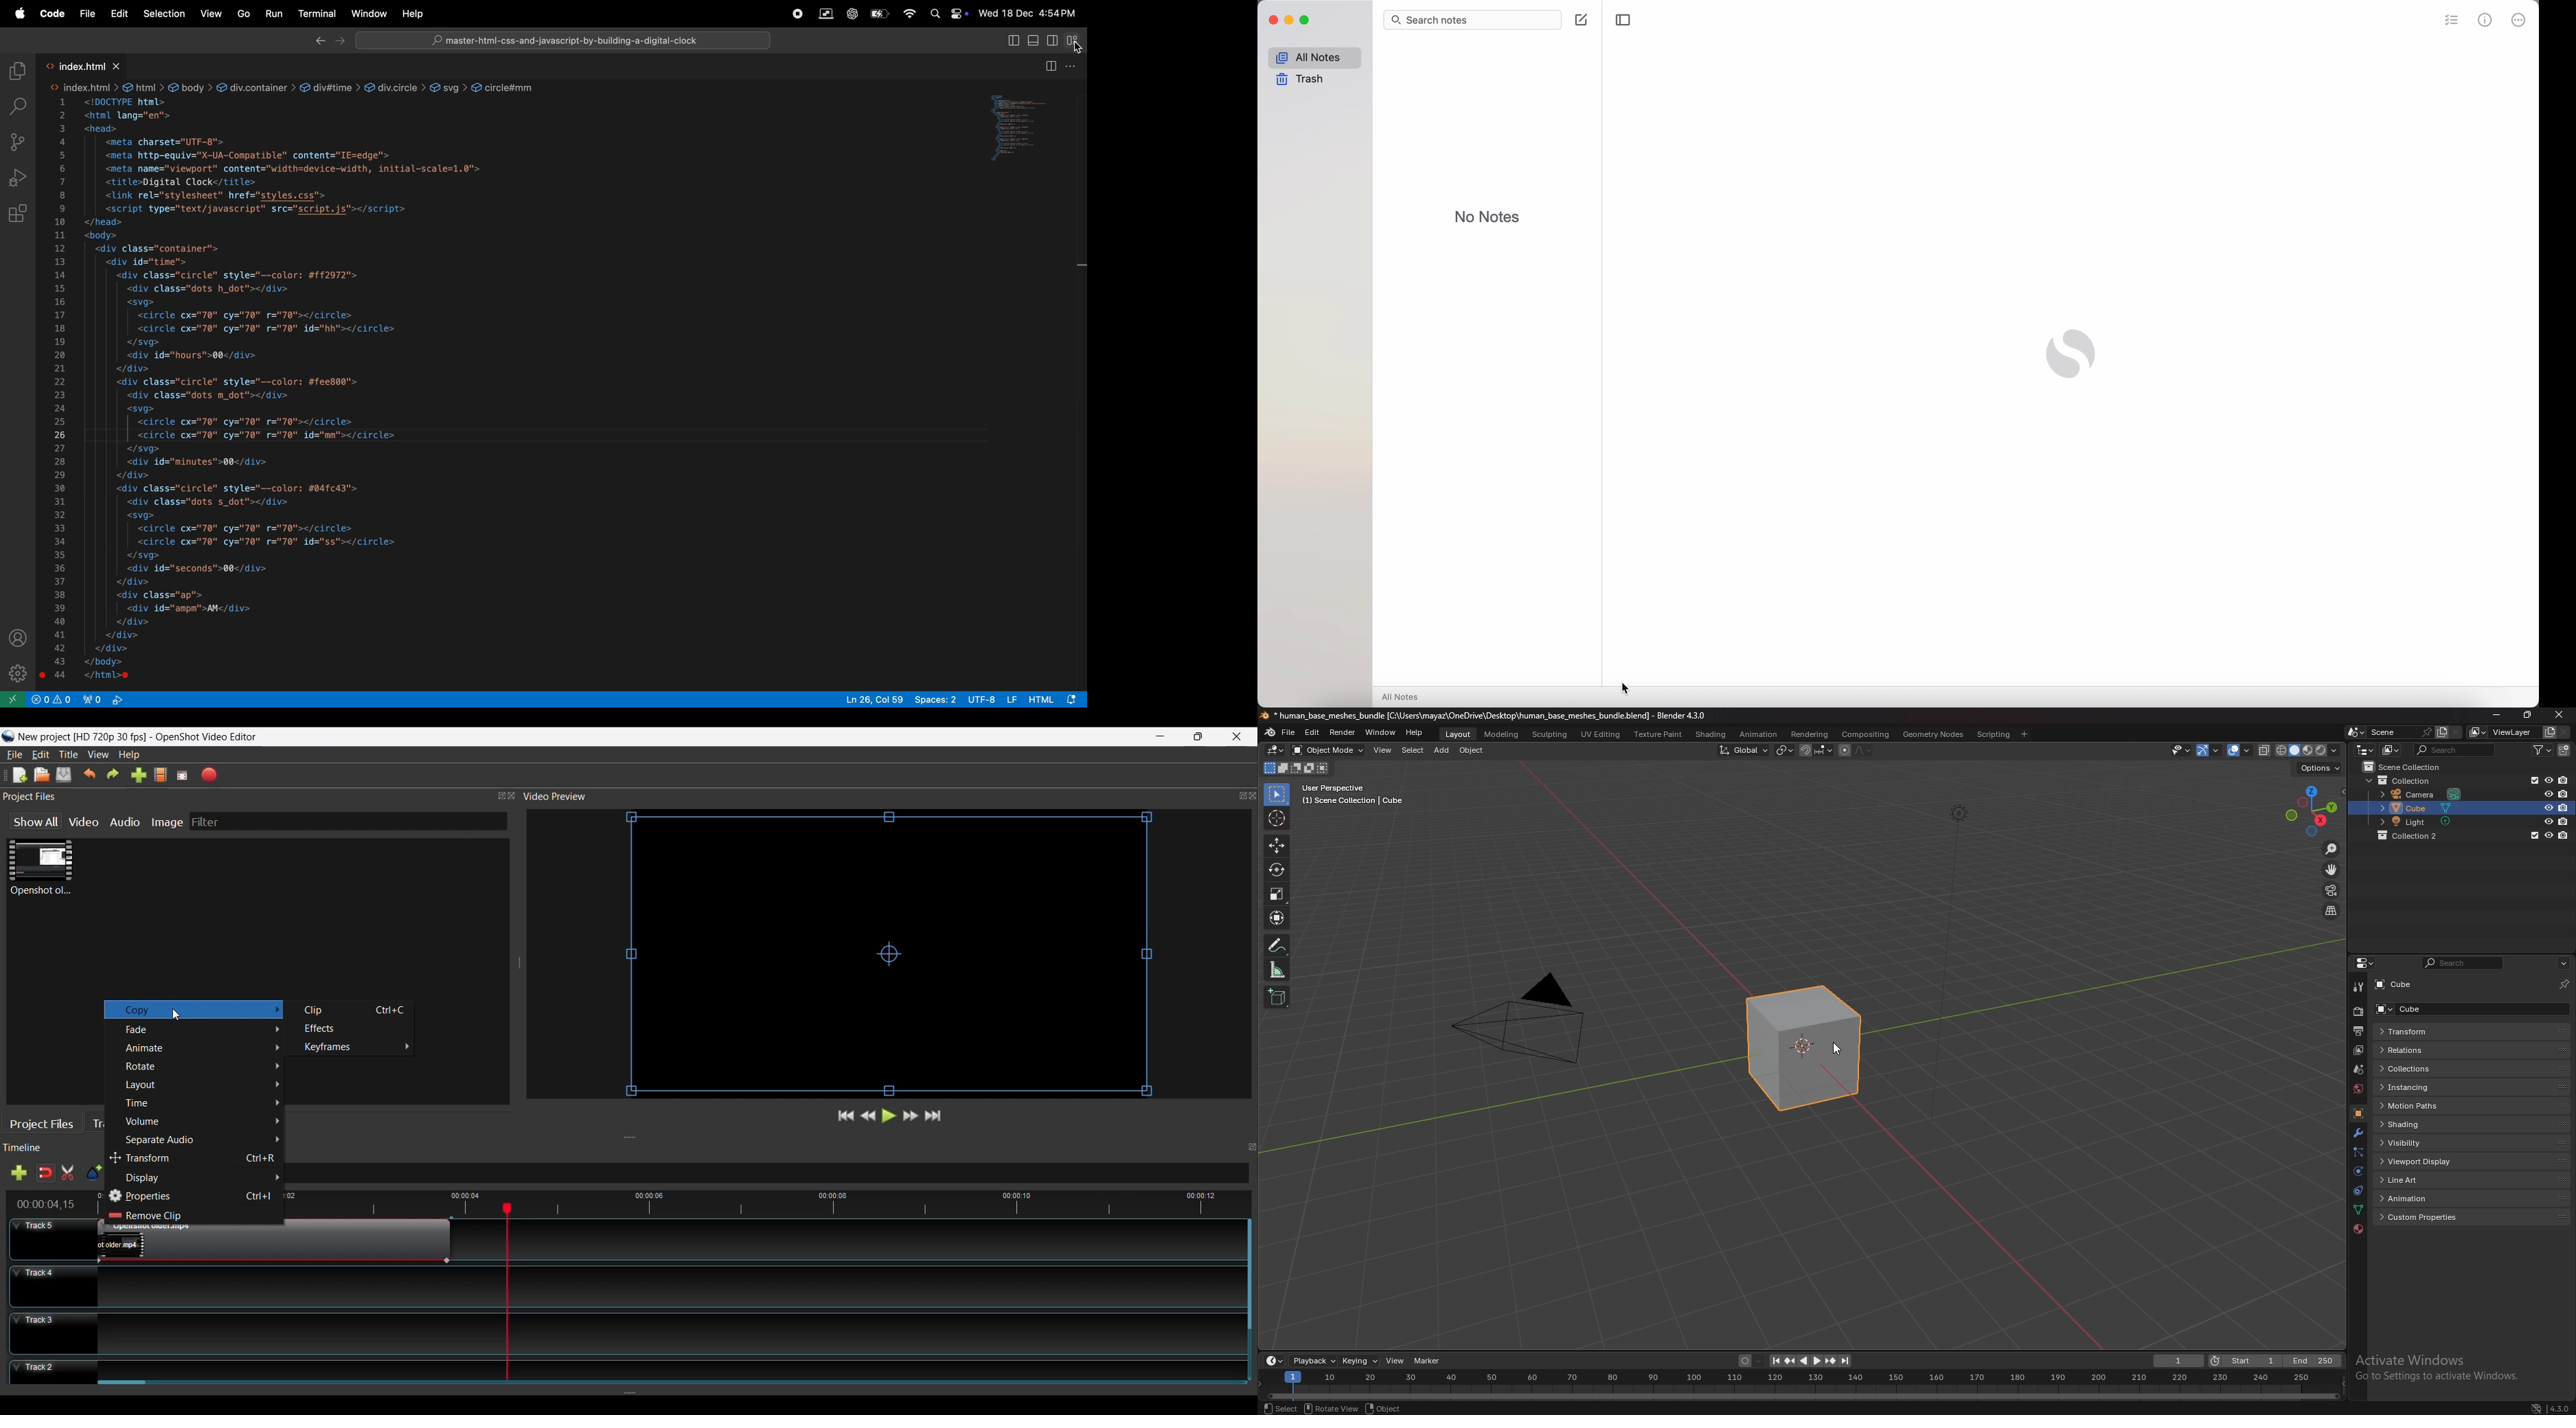  I want to click on Jump to Forward, so click(846, 1117).